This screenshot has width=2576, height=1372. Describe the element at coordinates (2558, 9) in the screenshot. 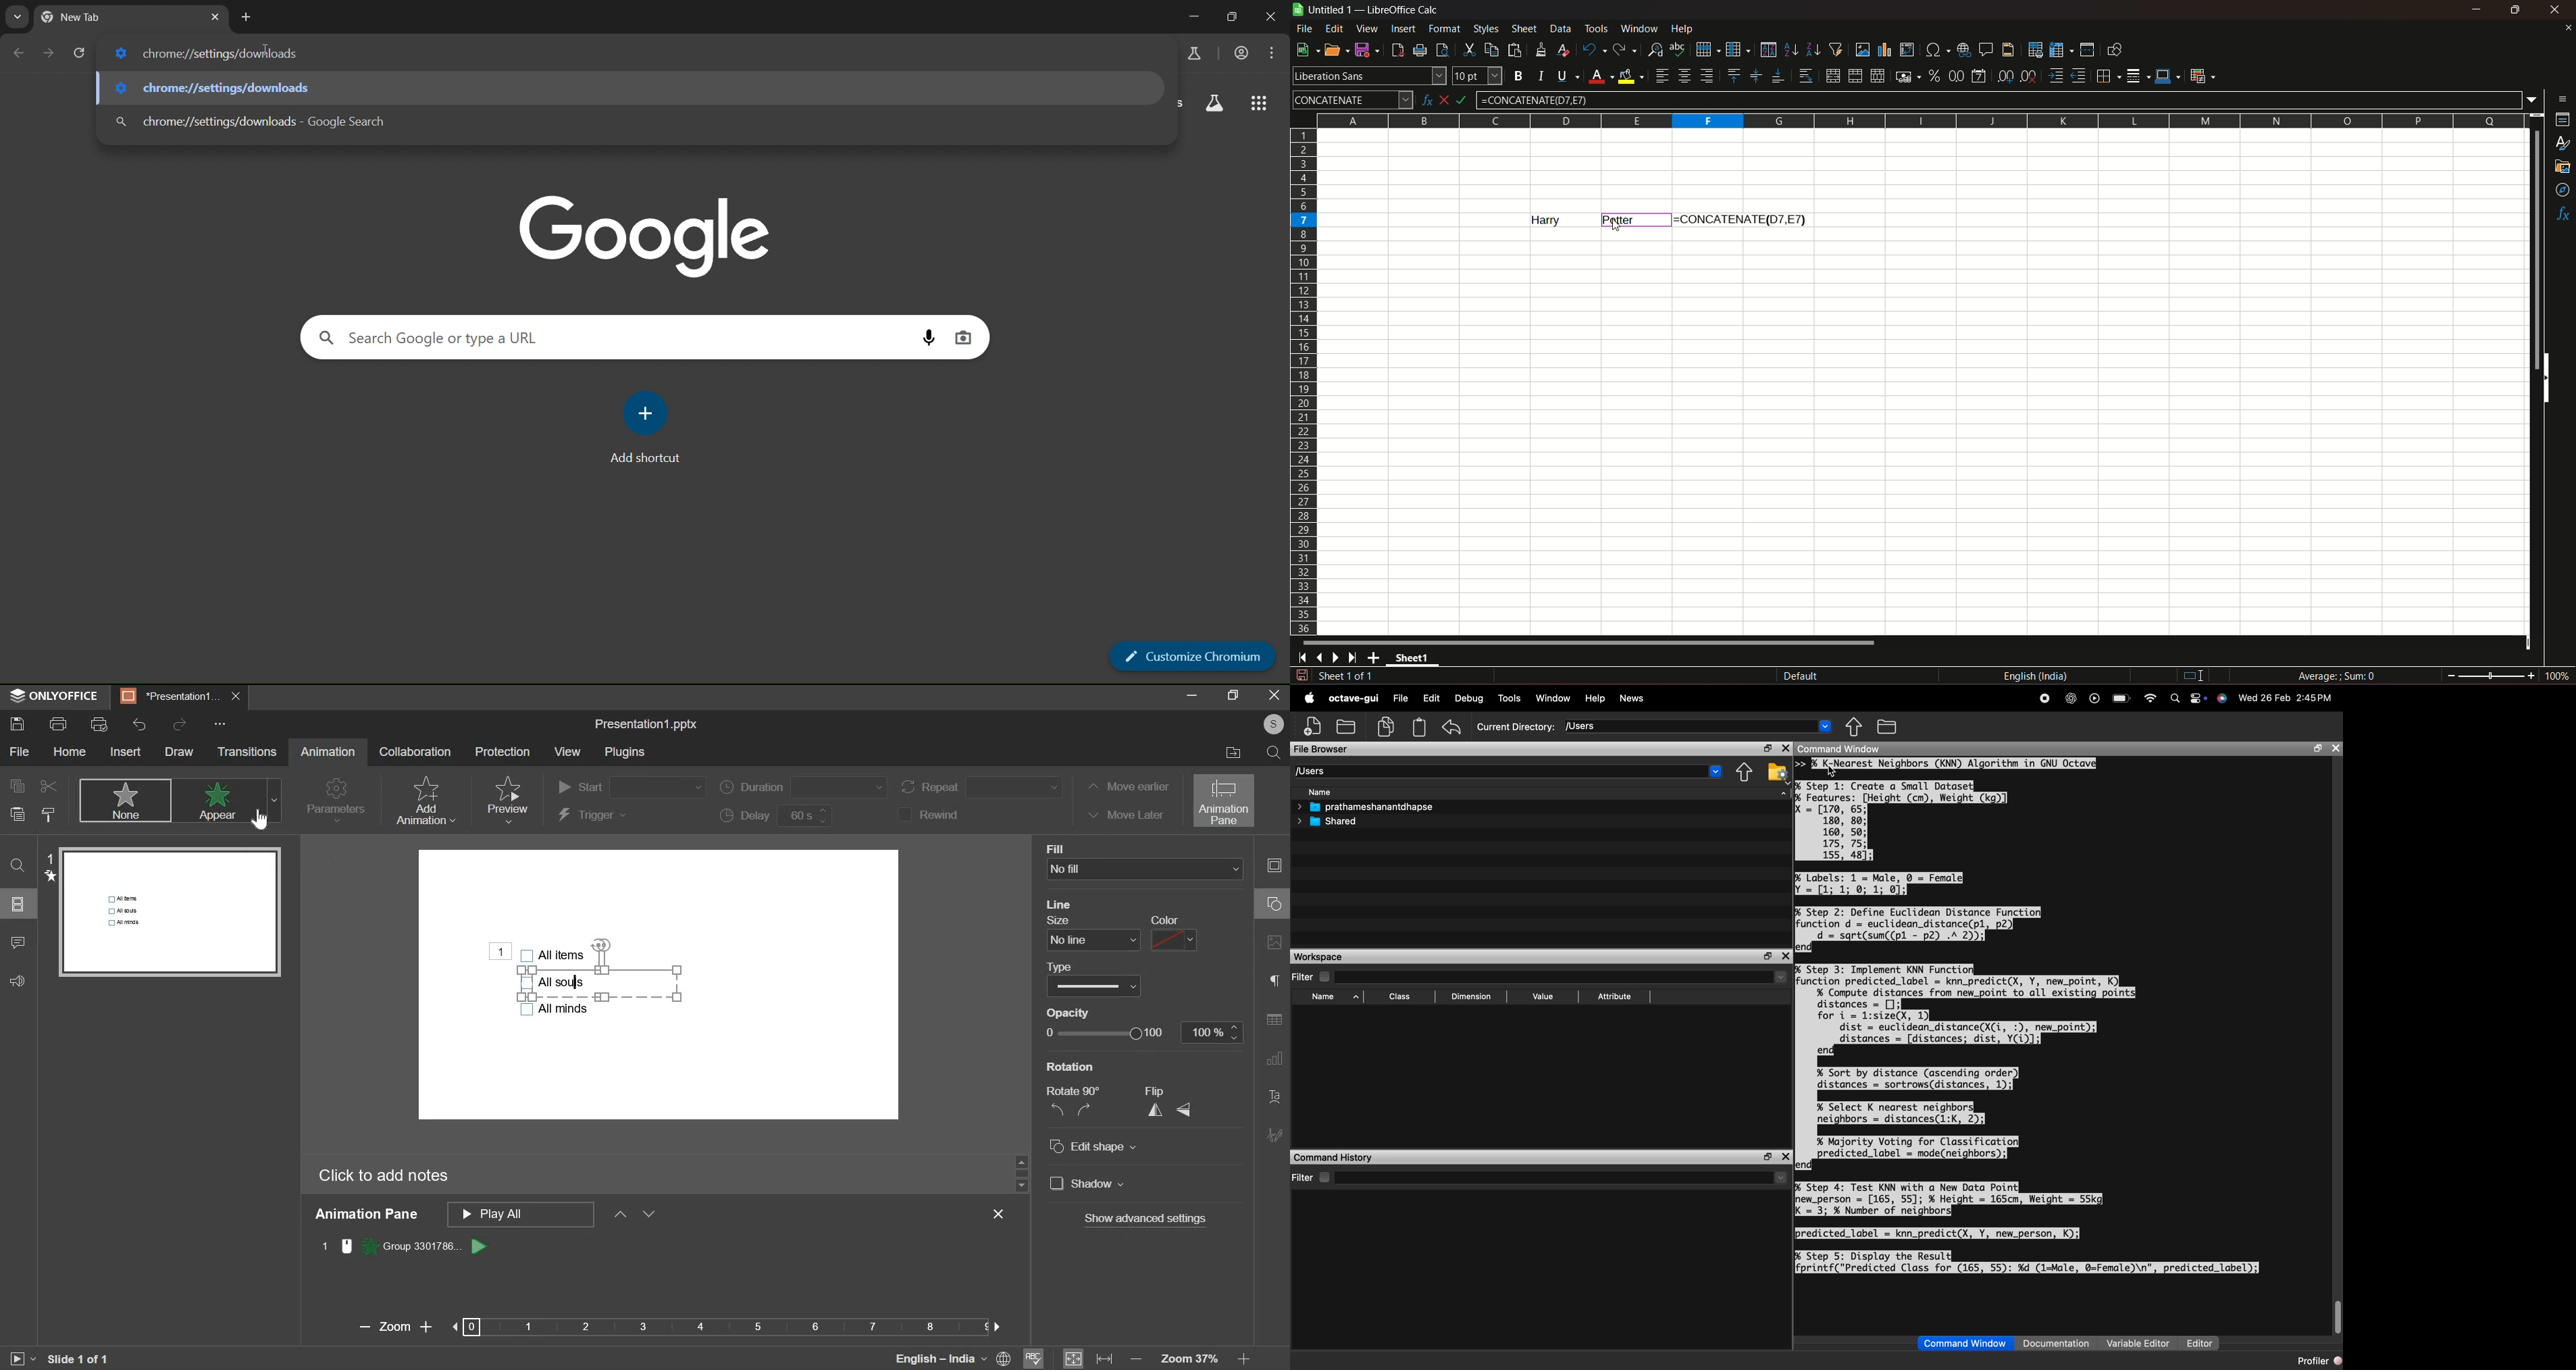

I see `close` at that location.